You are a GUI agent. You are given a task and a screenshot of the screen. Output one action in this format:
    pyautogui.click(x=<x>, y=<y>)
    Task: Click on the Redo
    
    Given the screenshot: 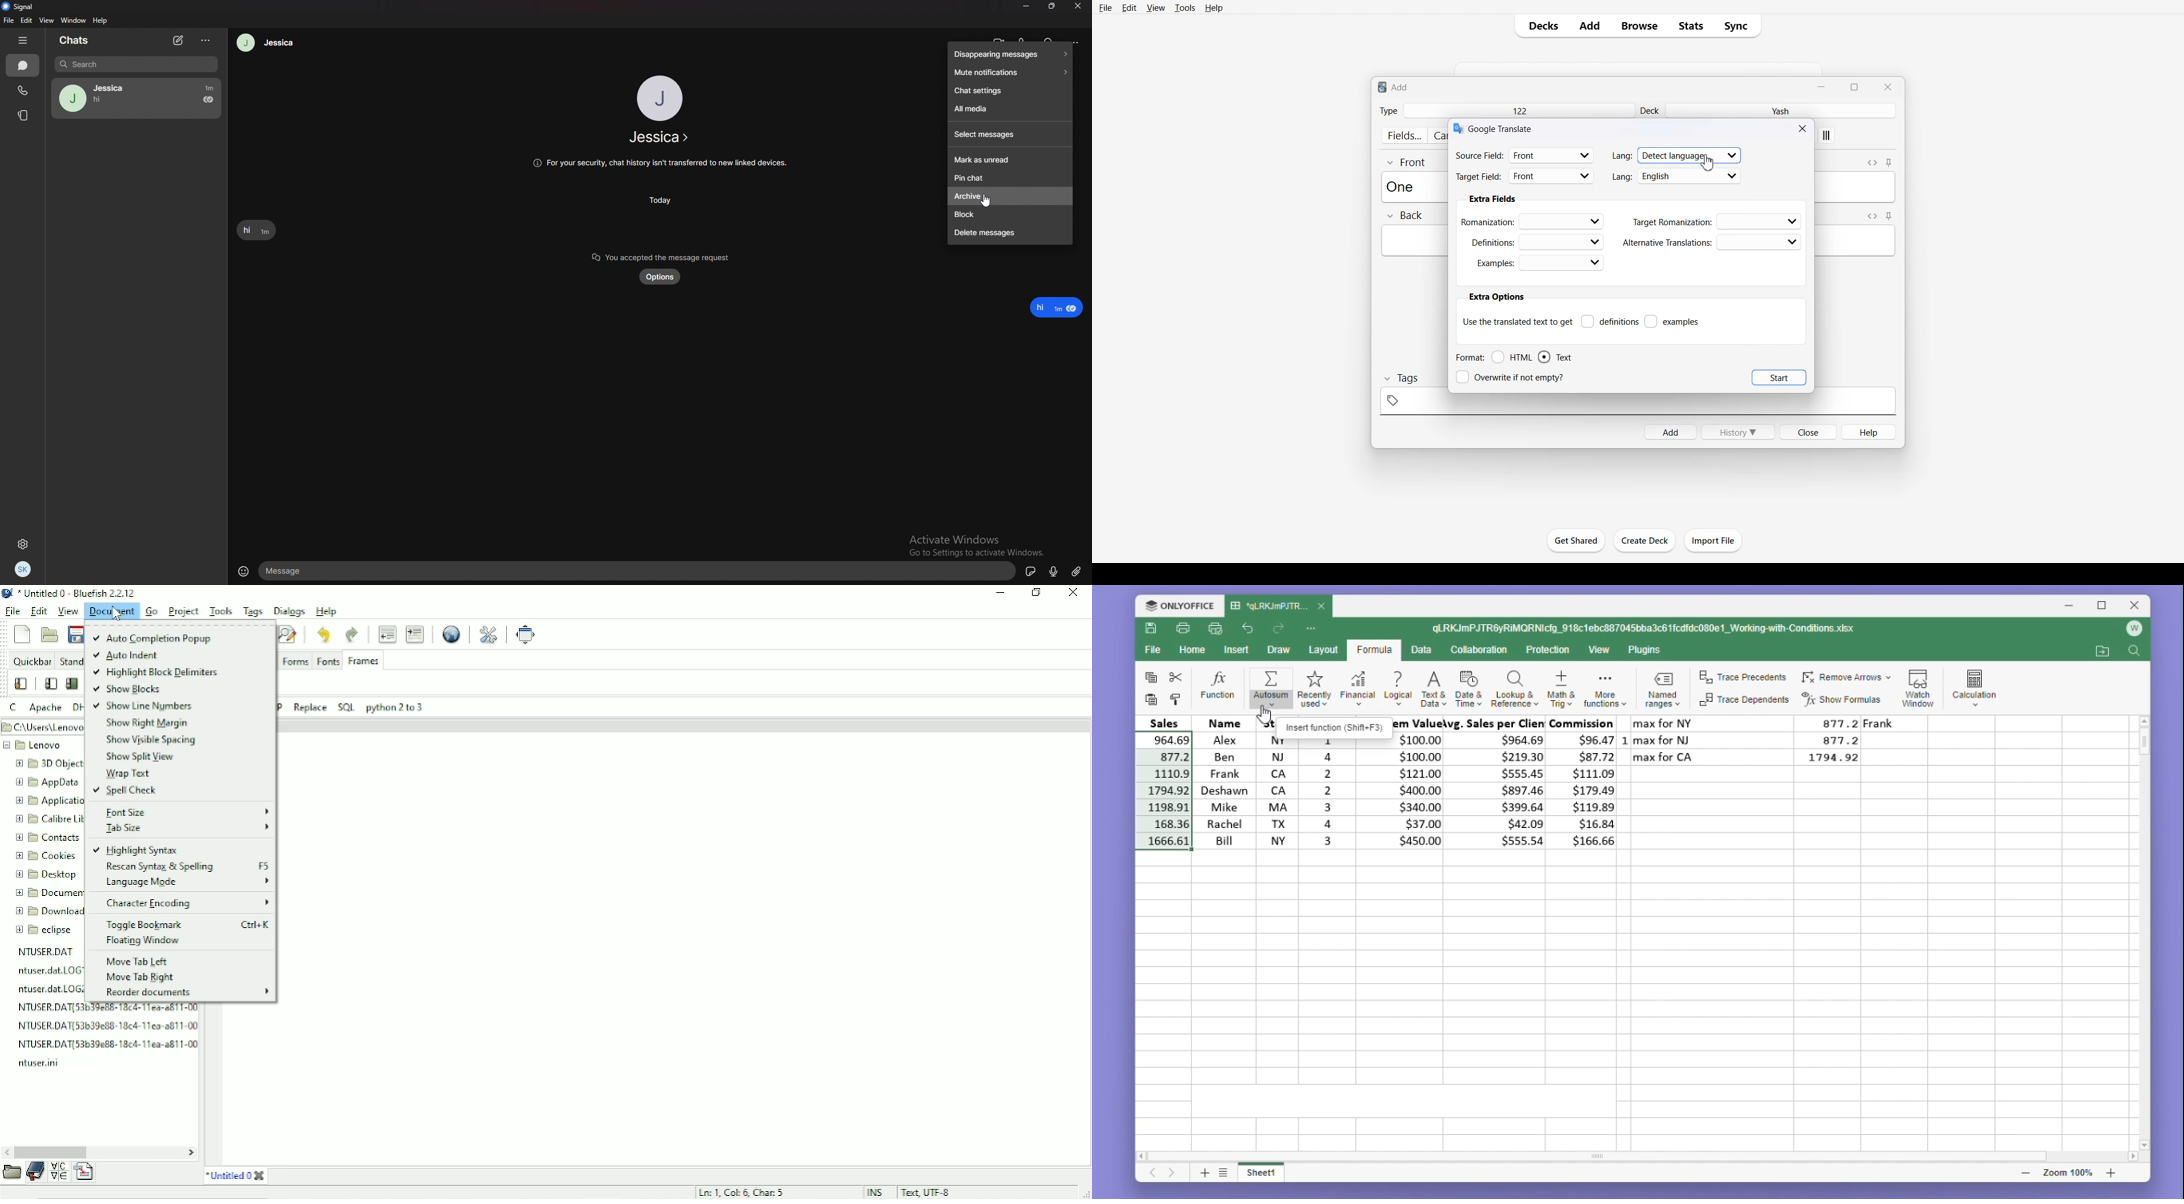 What is the action you would take?
    pyautogui.click(x=351, y=634)
    